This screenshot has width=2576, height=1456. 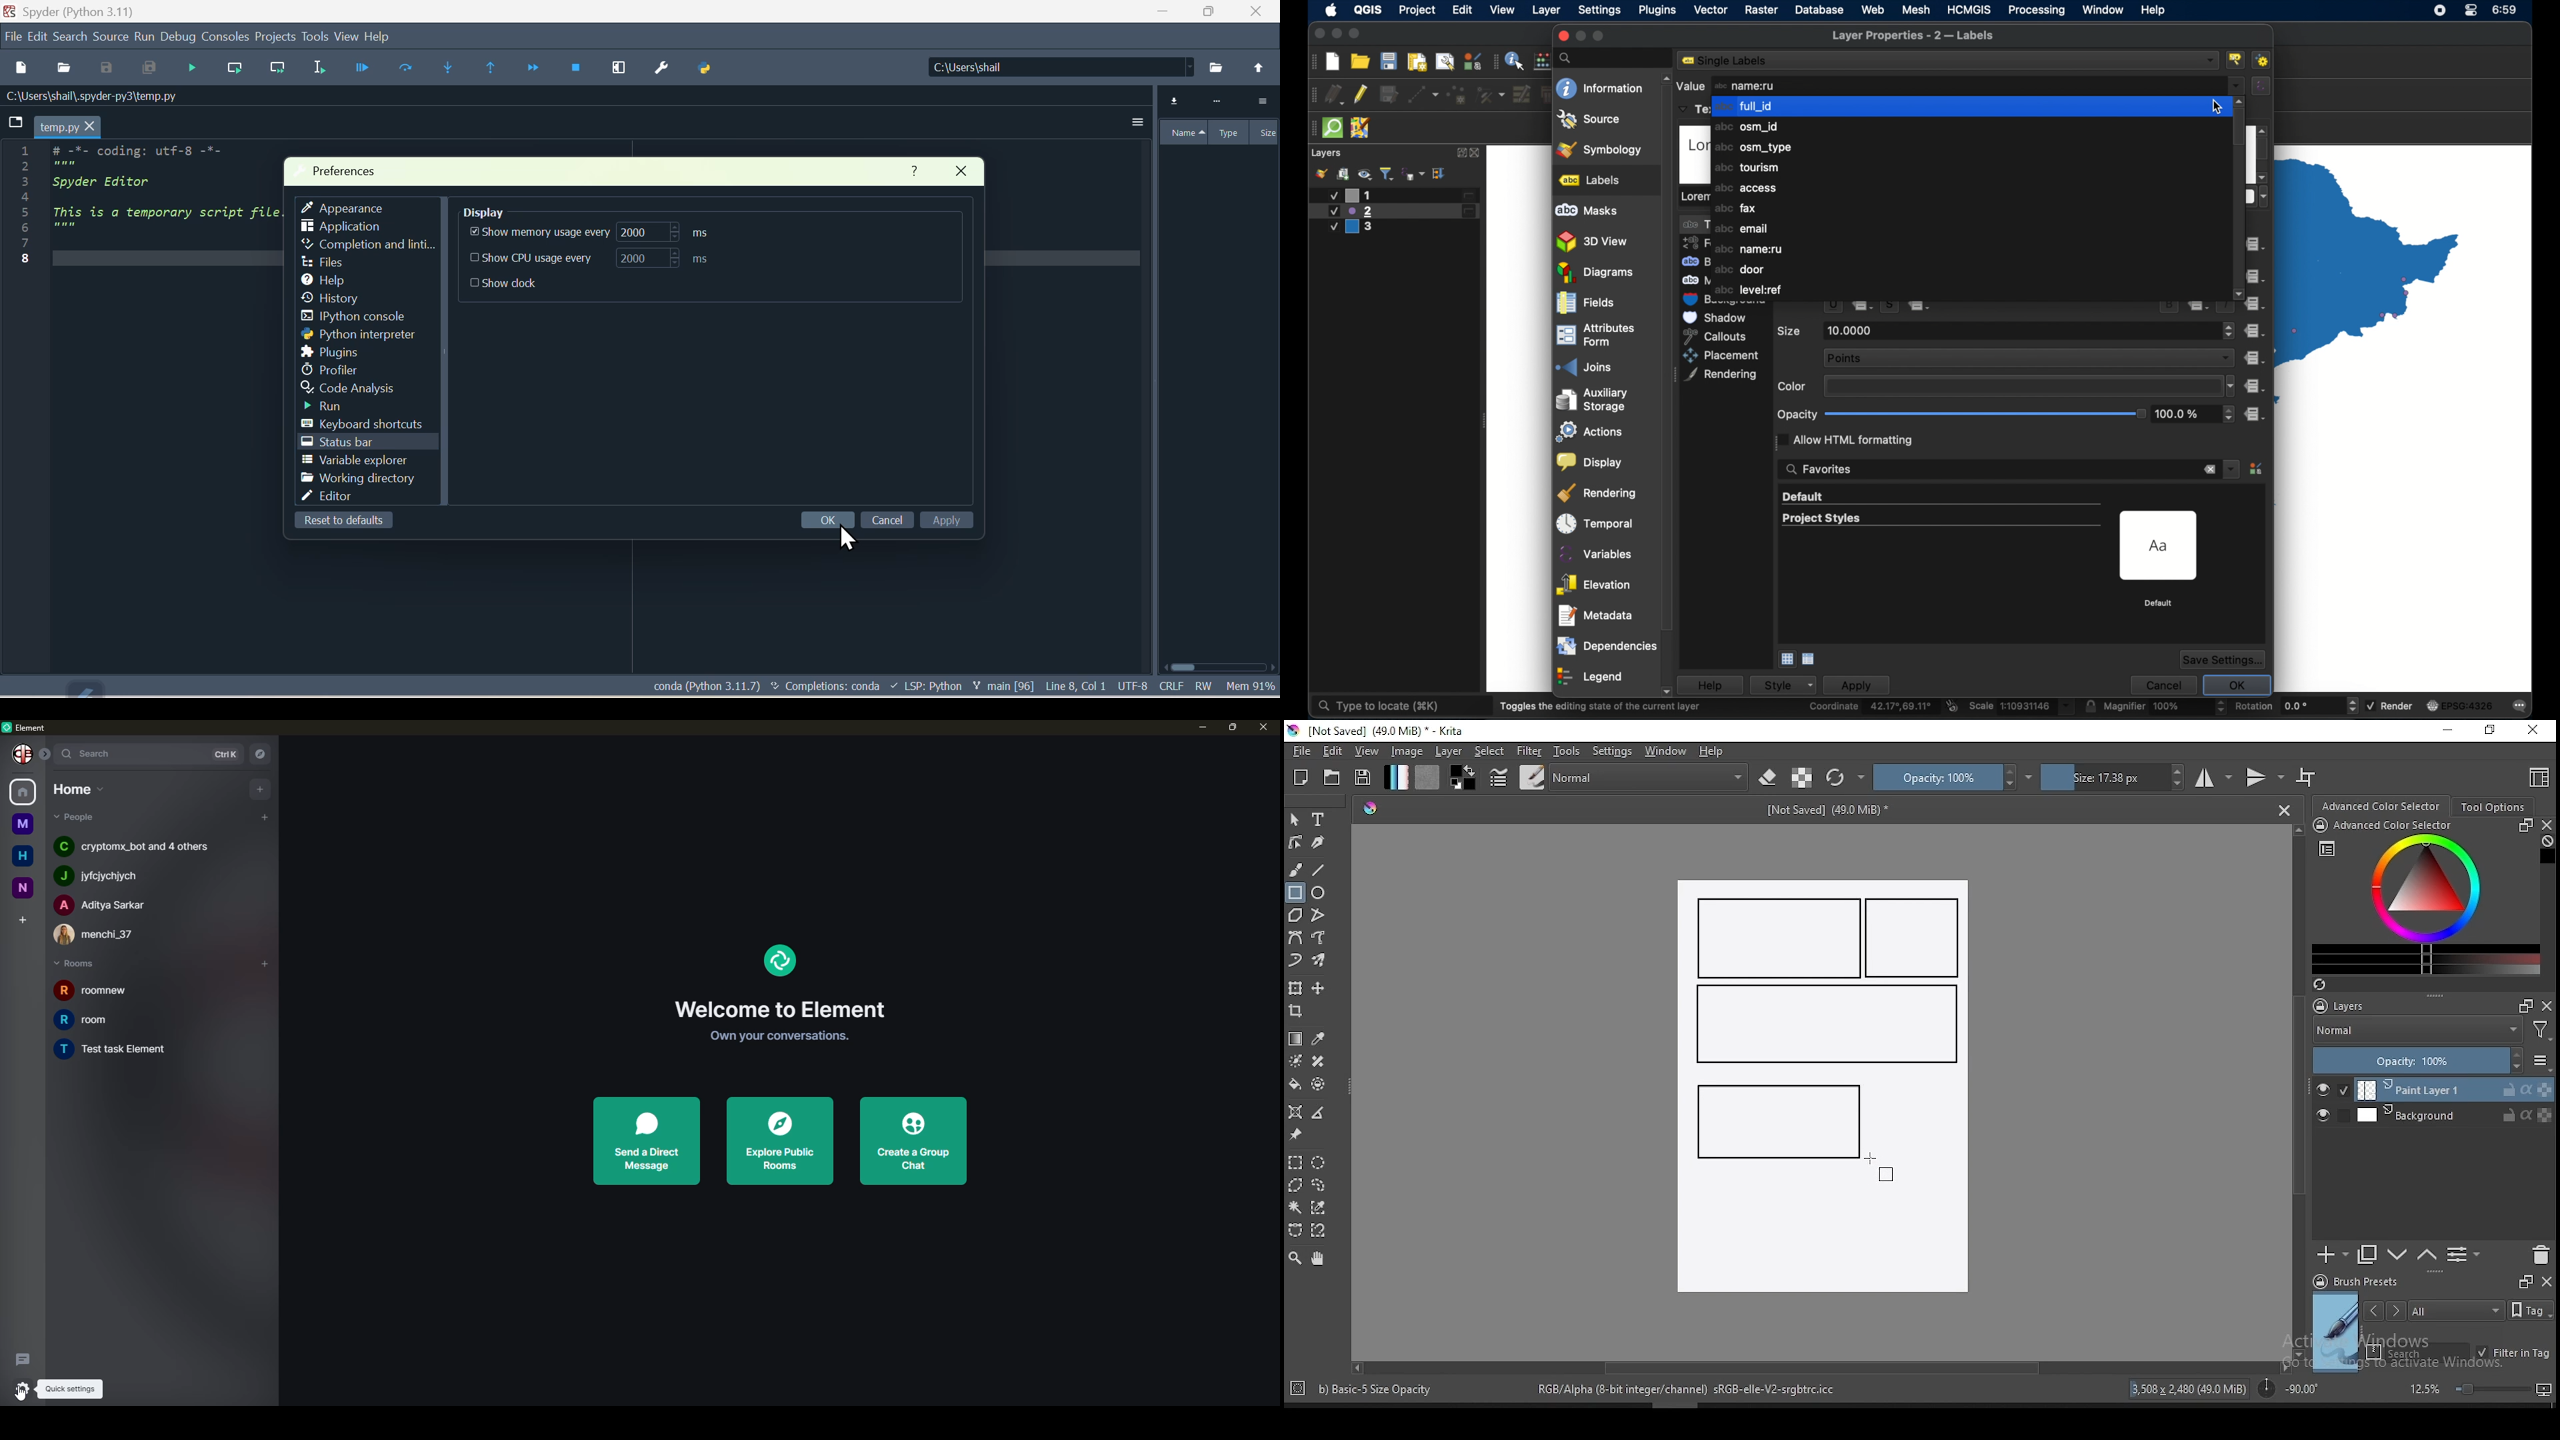 I want to click on ctrl K, so click(x=220, y=751).